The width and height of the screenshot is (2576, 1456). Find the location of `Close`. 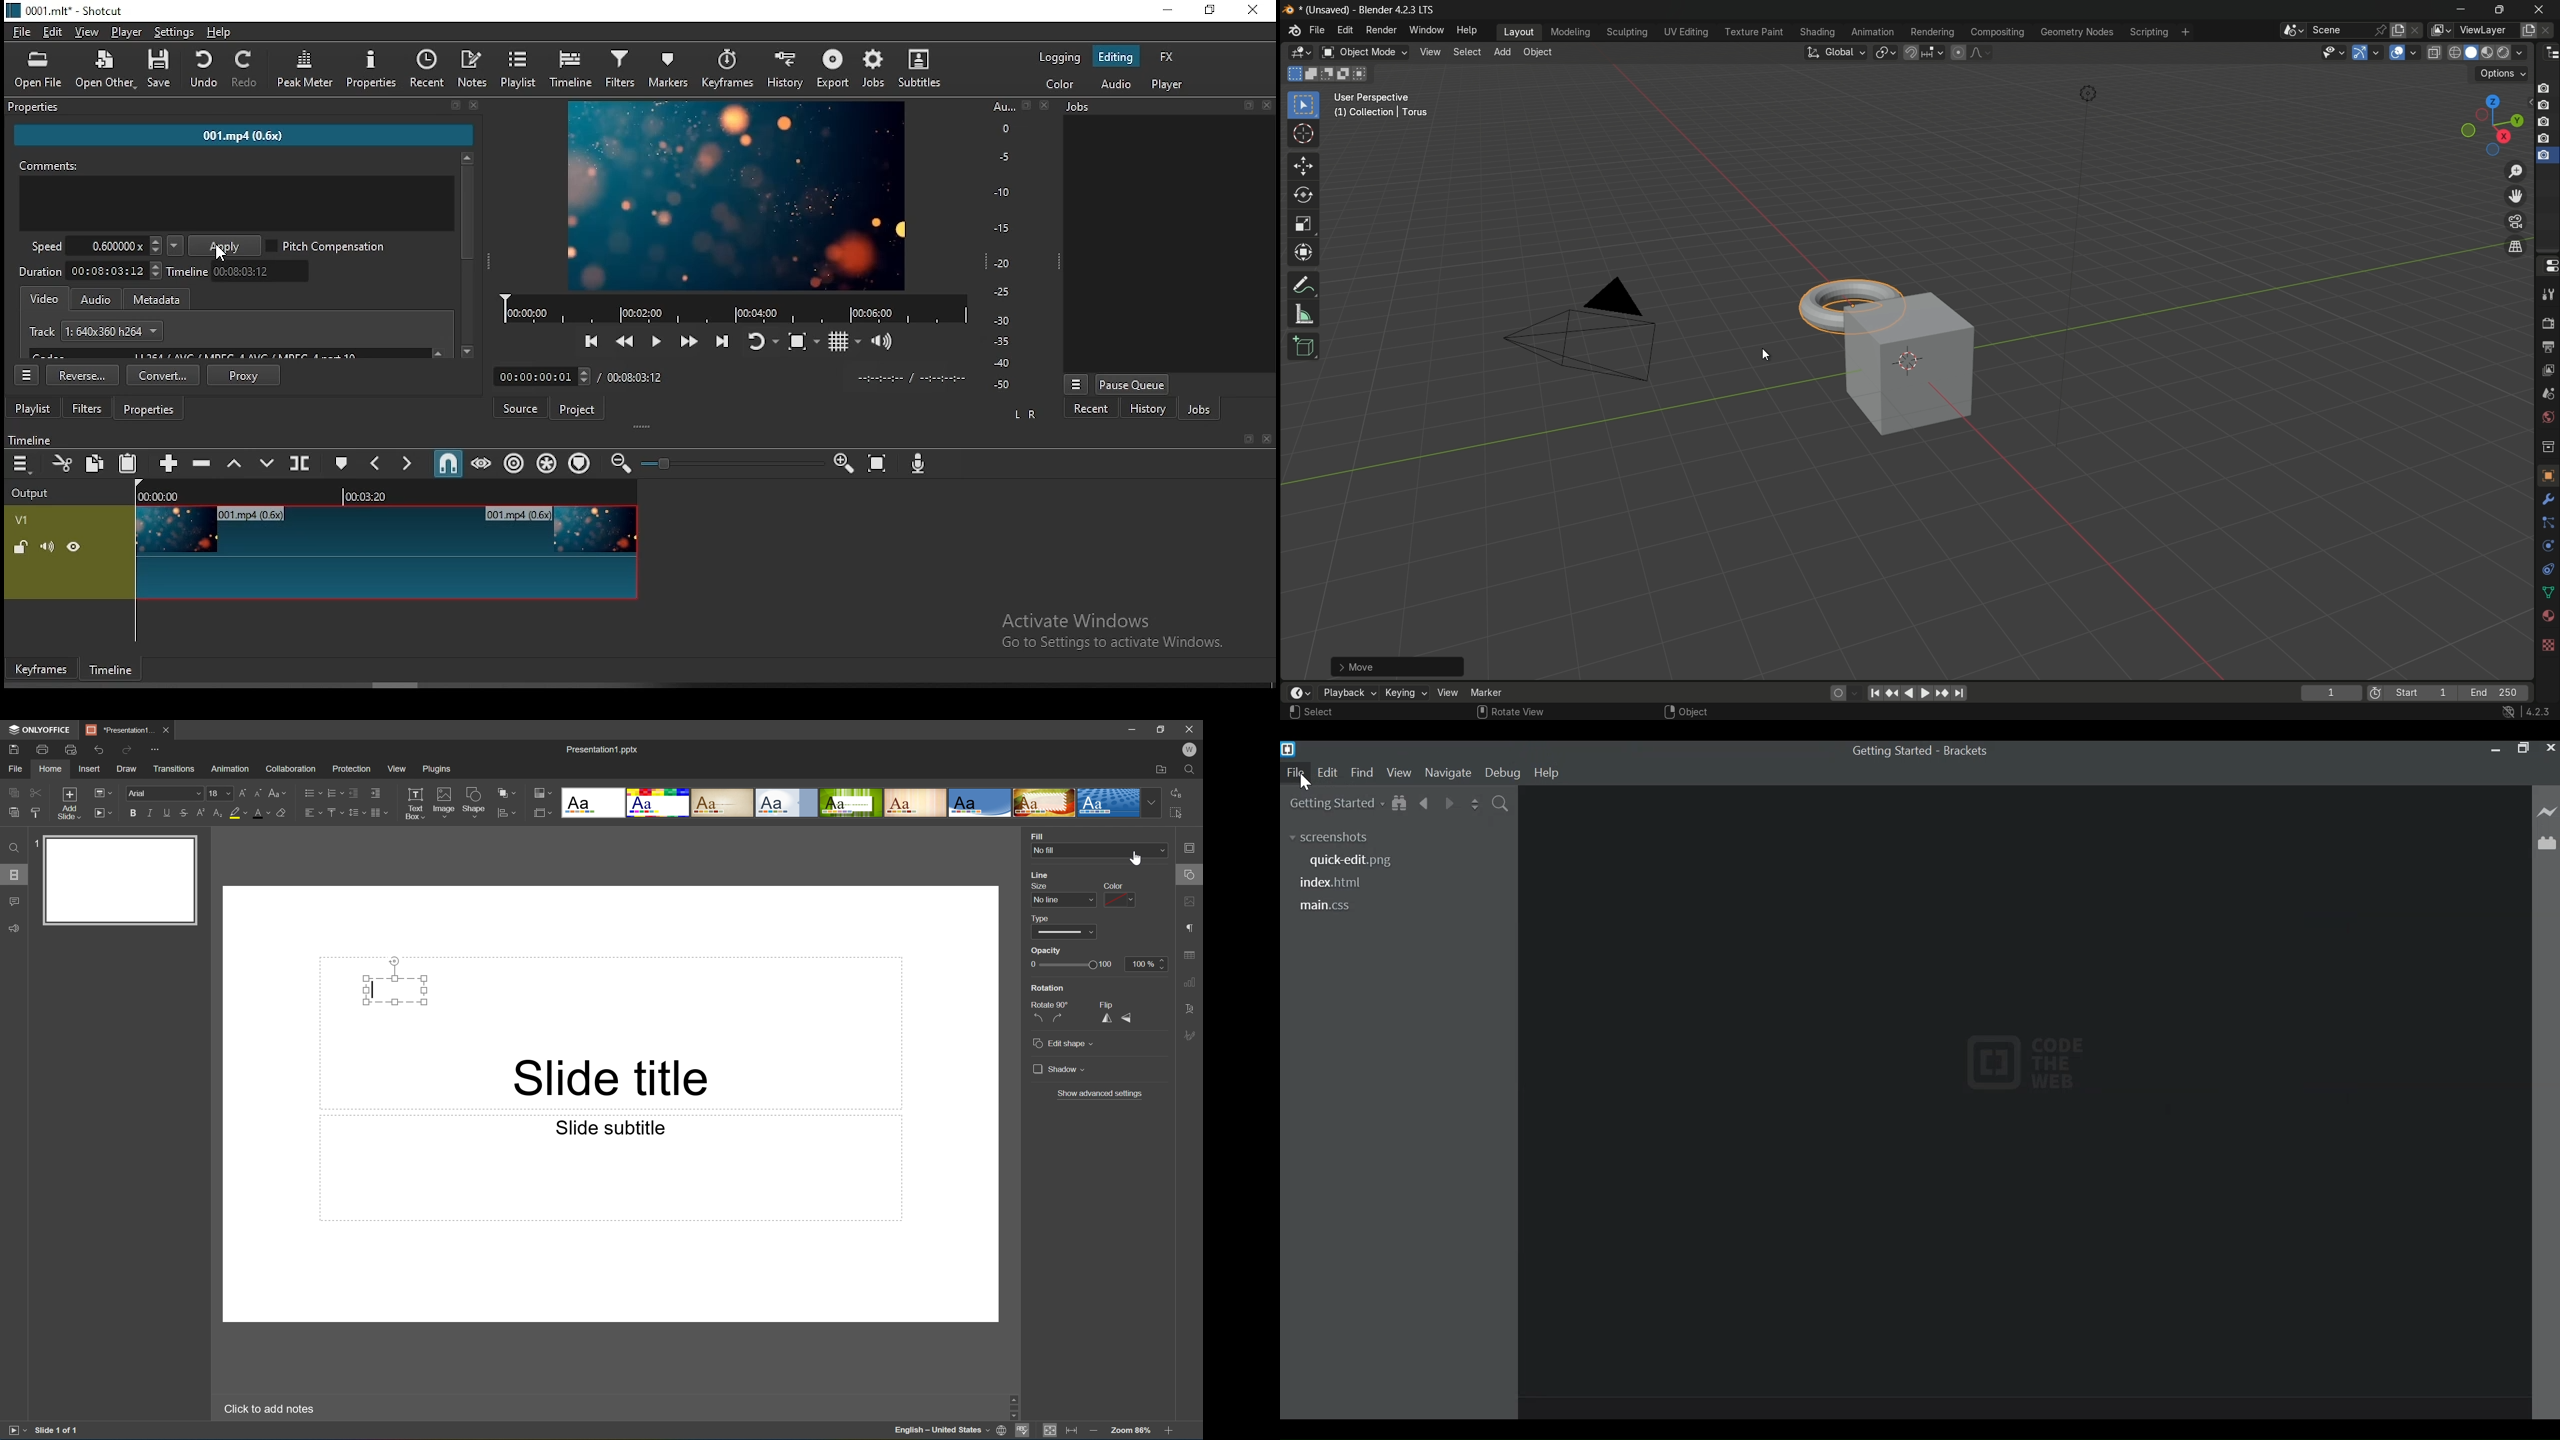

Close is located at coordinates (2549, 747).